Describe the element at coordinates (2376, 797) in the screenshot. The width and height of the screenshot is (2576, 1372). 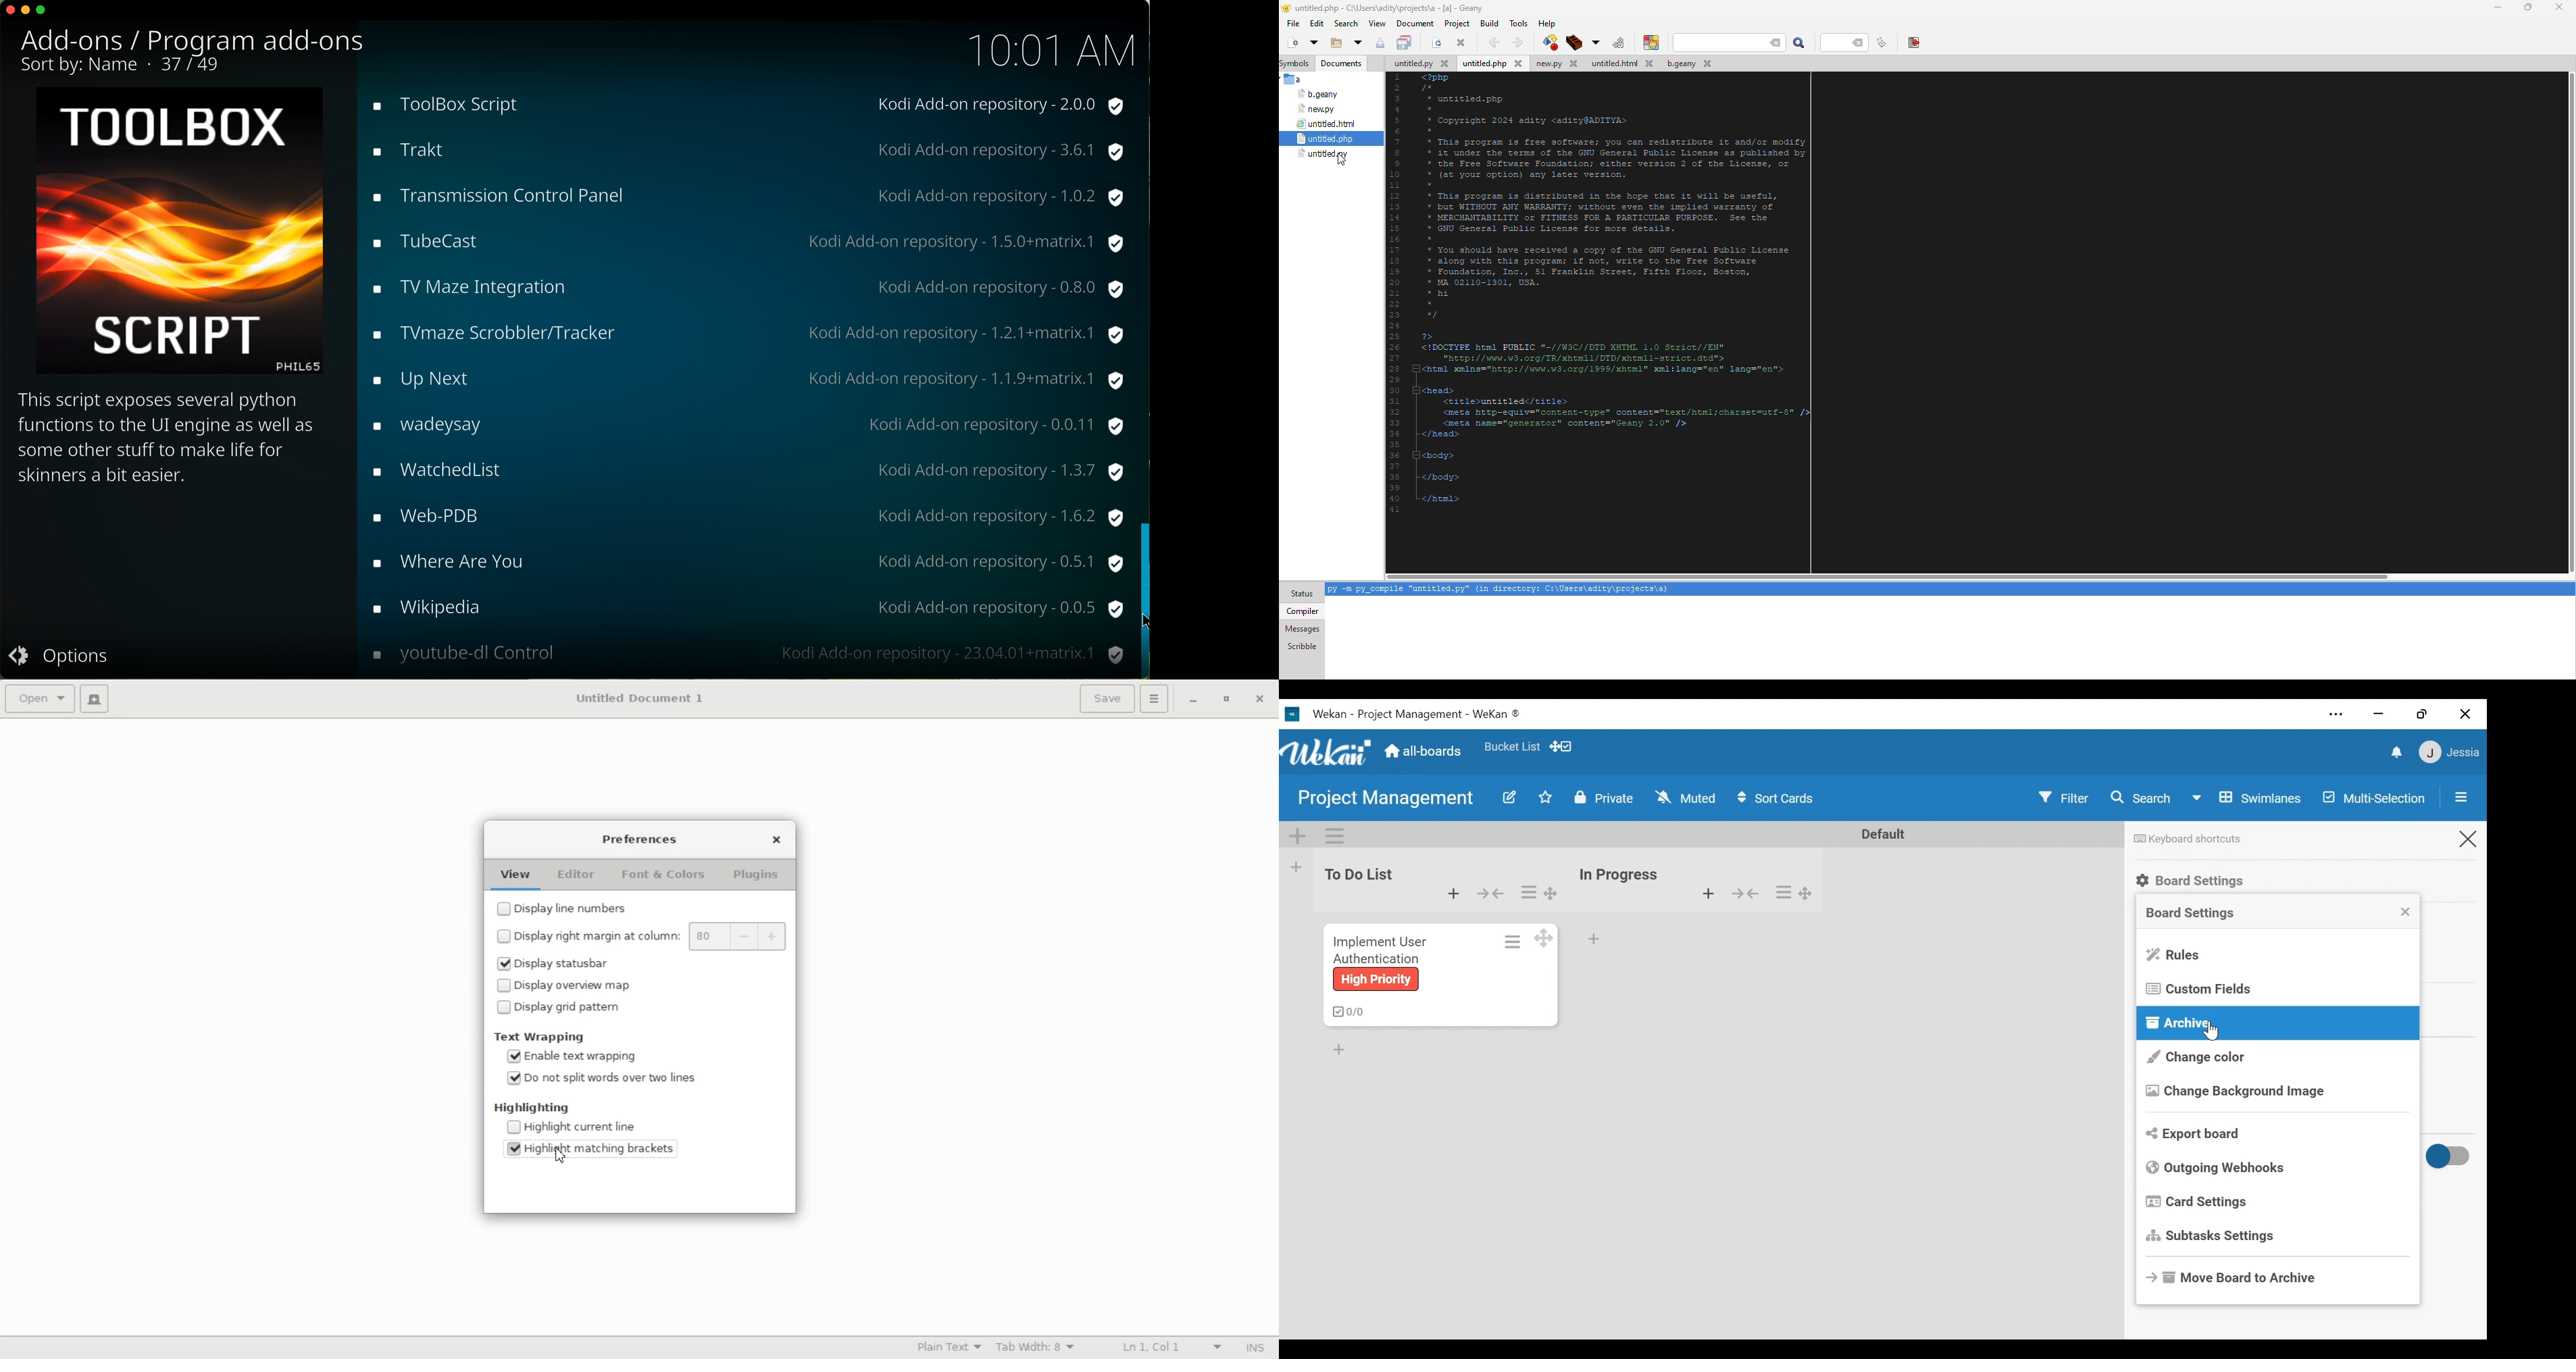
I see `Multi-selection` at that location.